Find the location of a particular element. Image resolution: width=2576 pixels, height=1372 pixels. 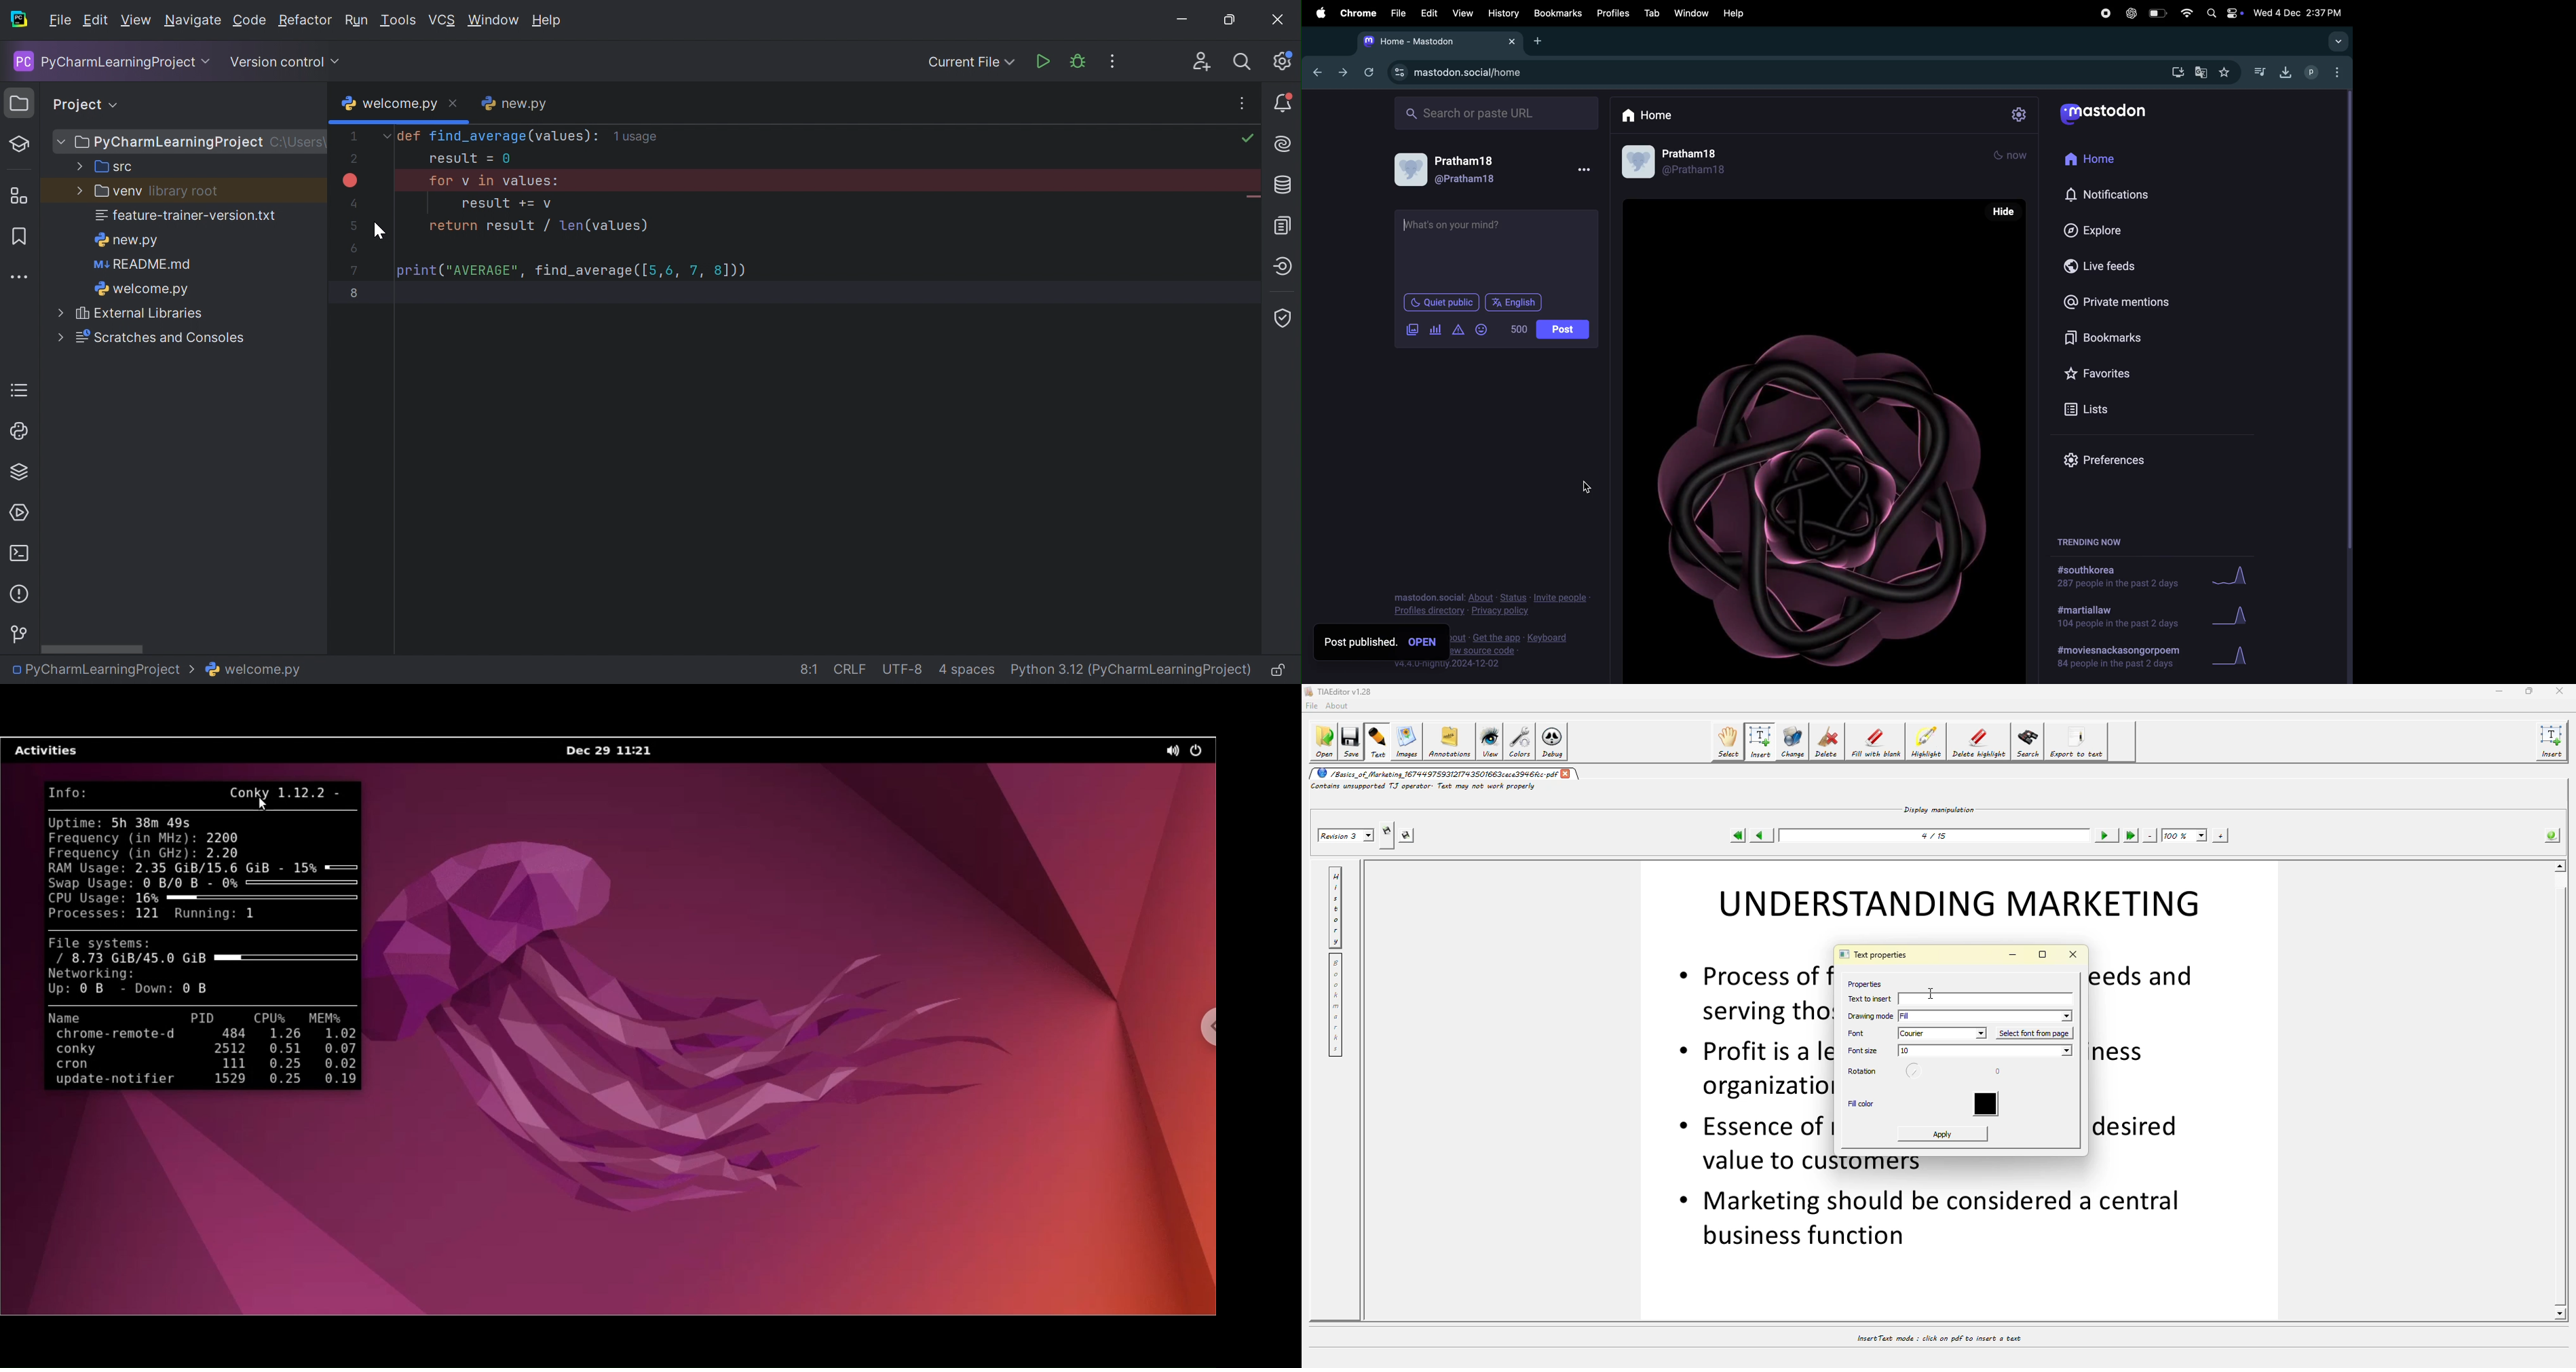

8 is located at coordinates (358, 293).